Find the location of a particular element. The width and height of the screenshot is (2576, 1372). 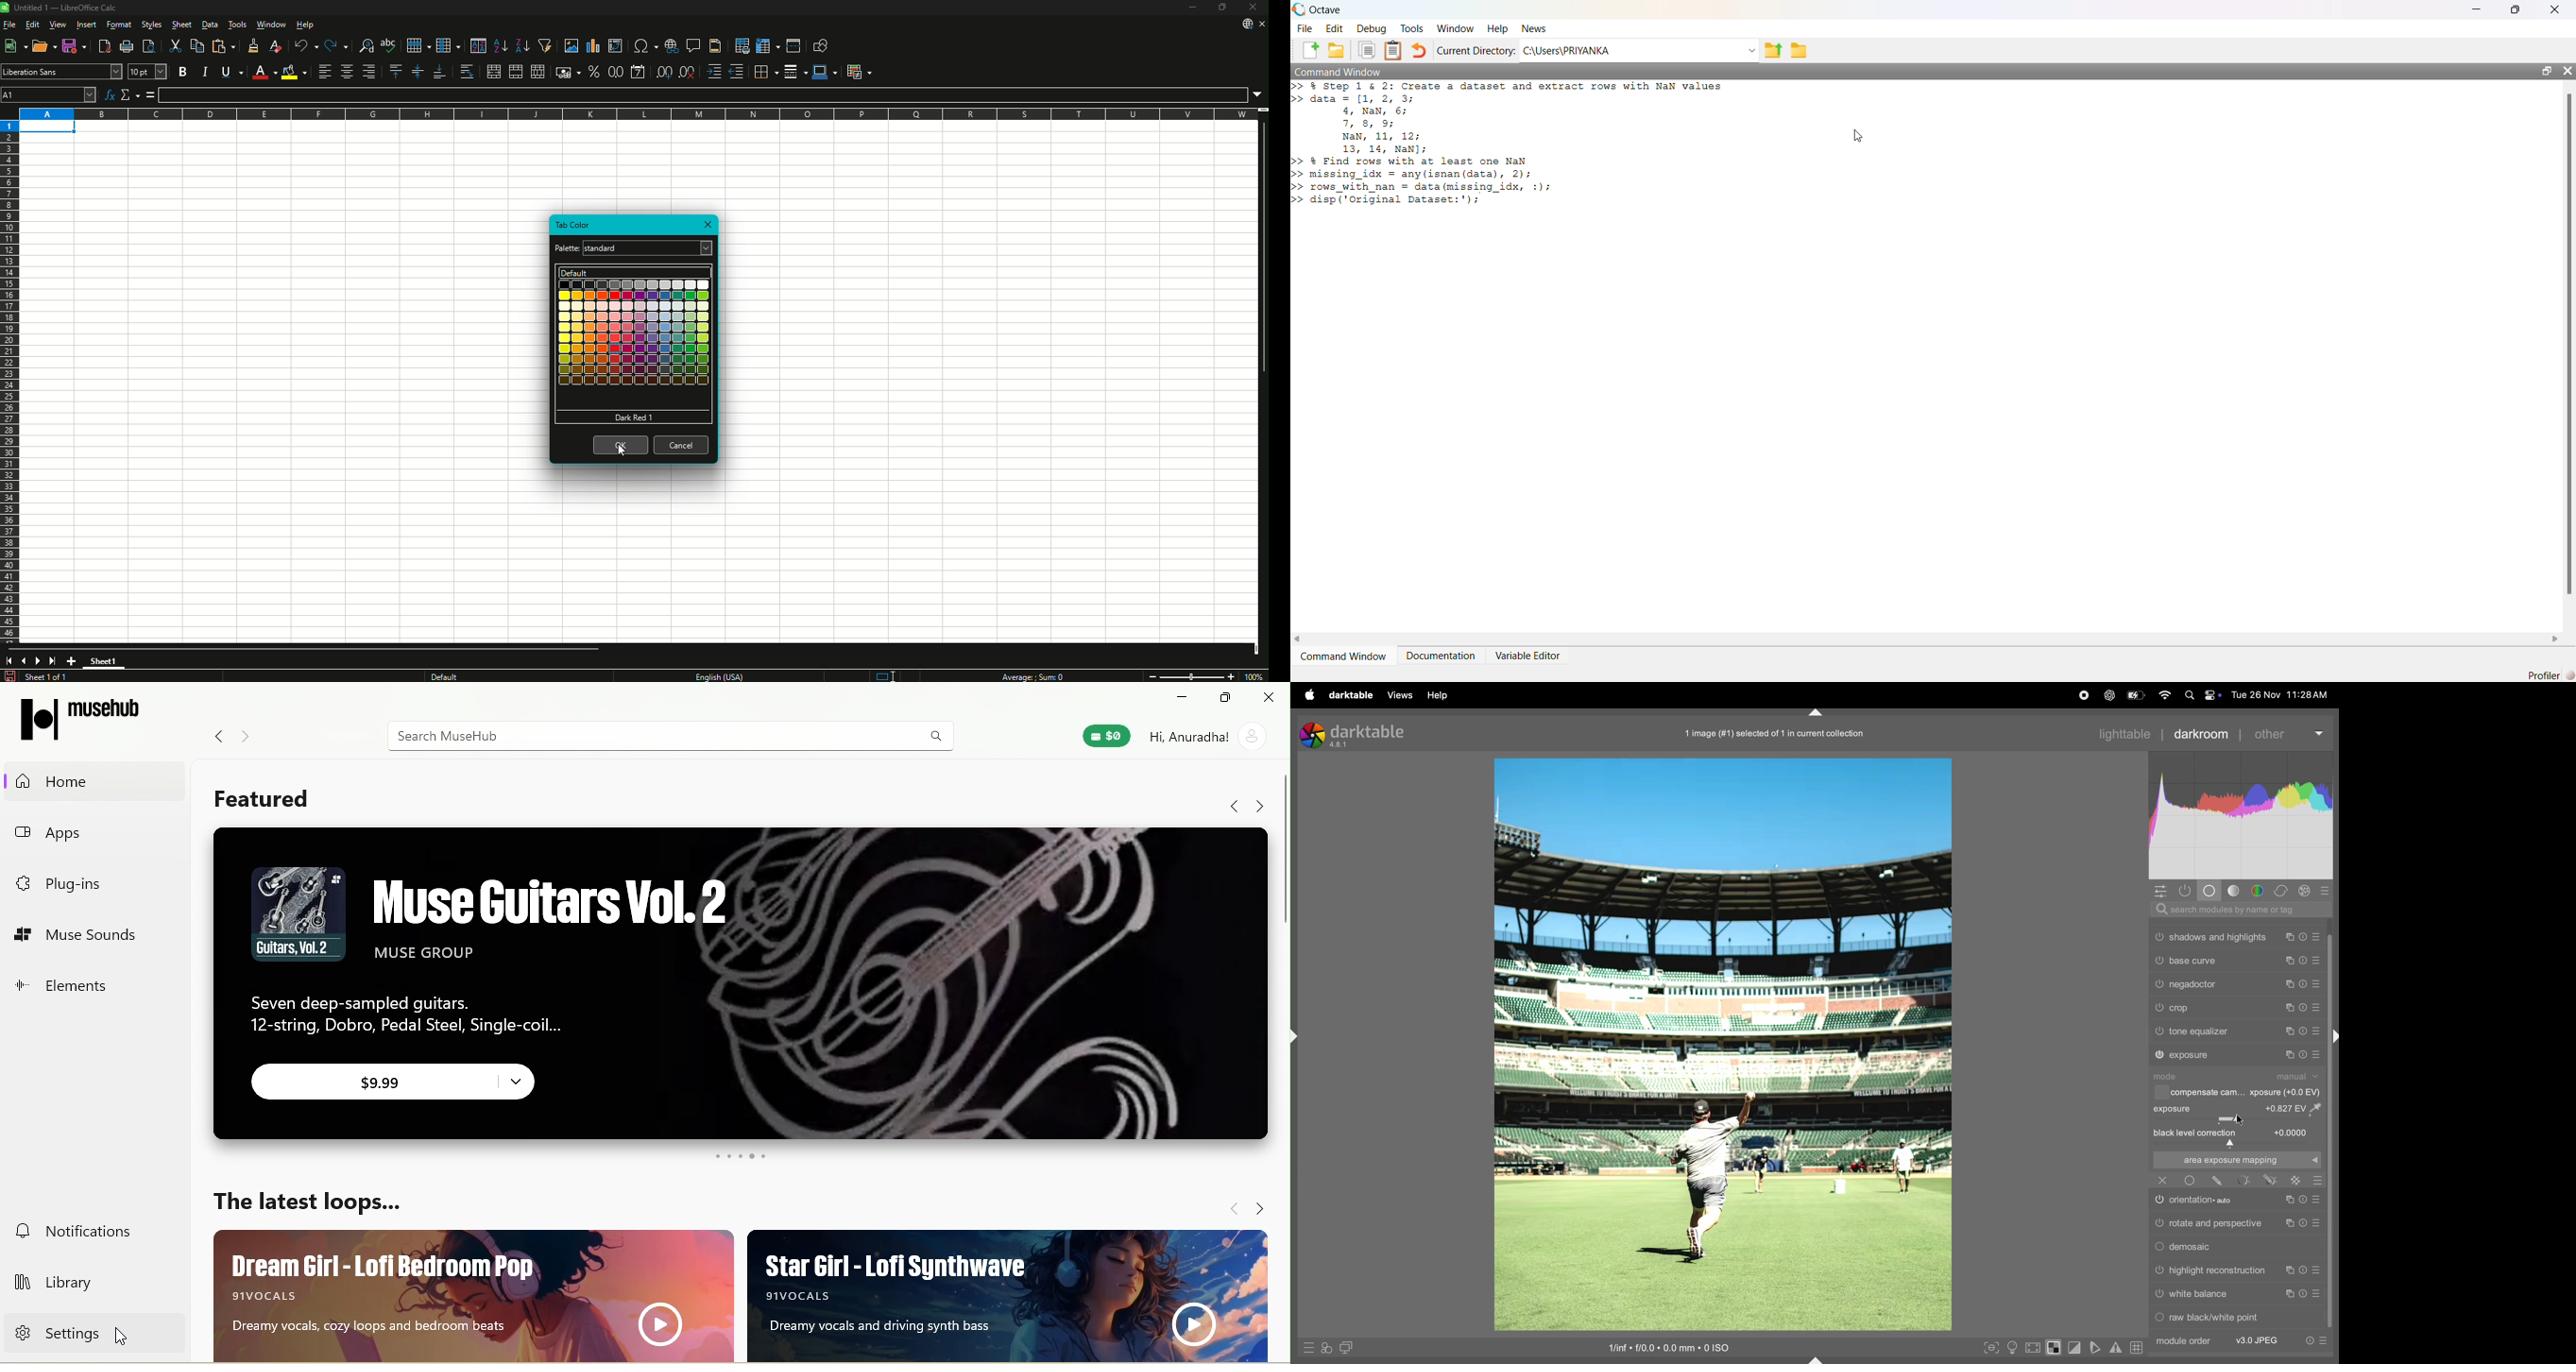

Switch on or off is located at coordinates (2159, 1271).